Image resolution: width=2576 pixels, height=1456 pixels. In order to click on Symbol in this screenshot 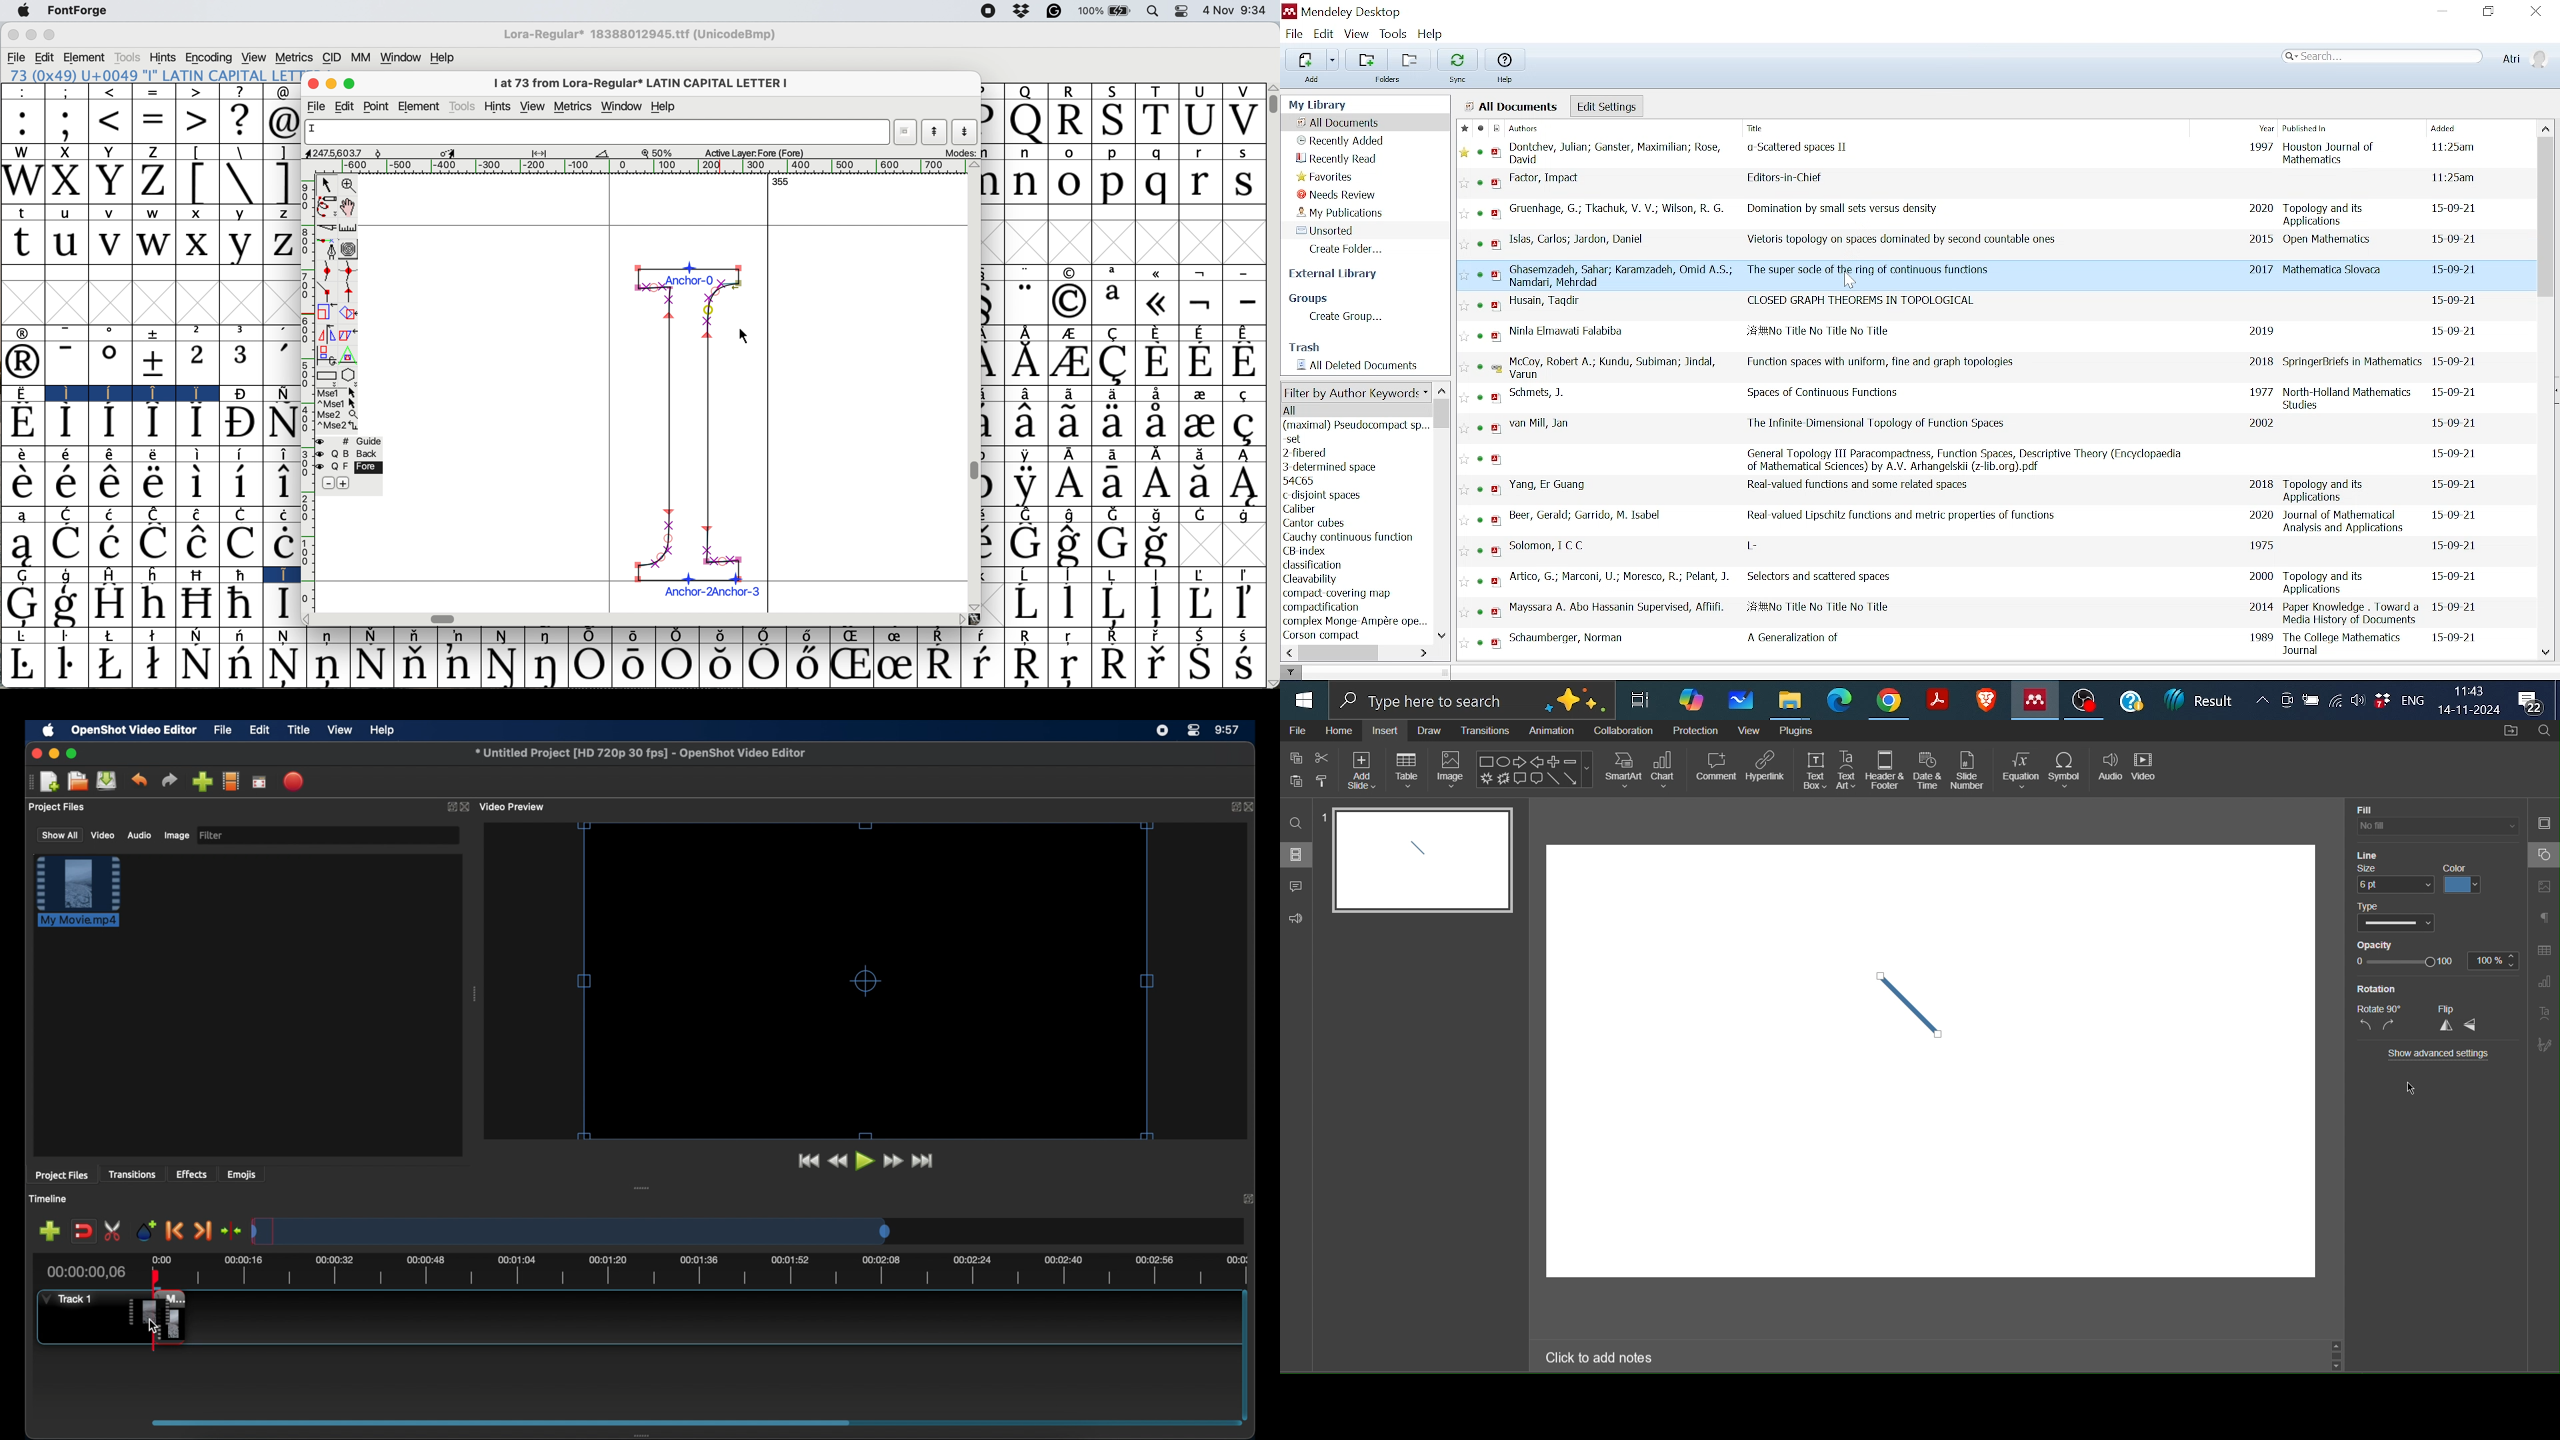, I will do `click(1024, 485)`.